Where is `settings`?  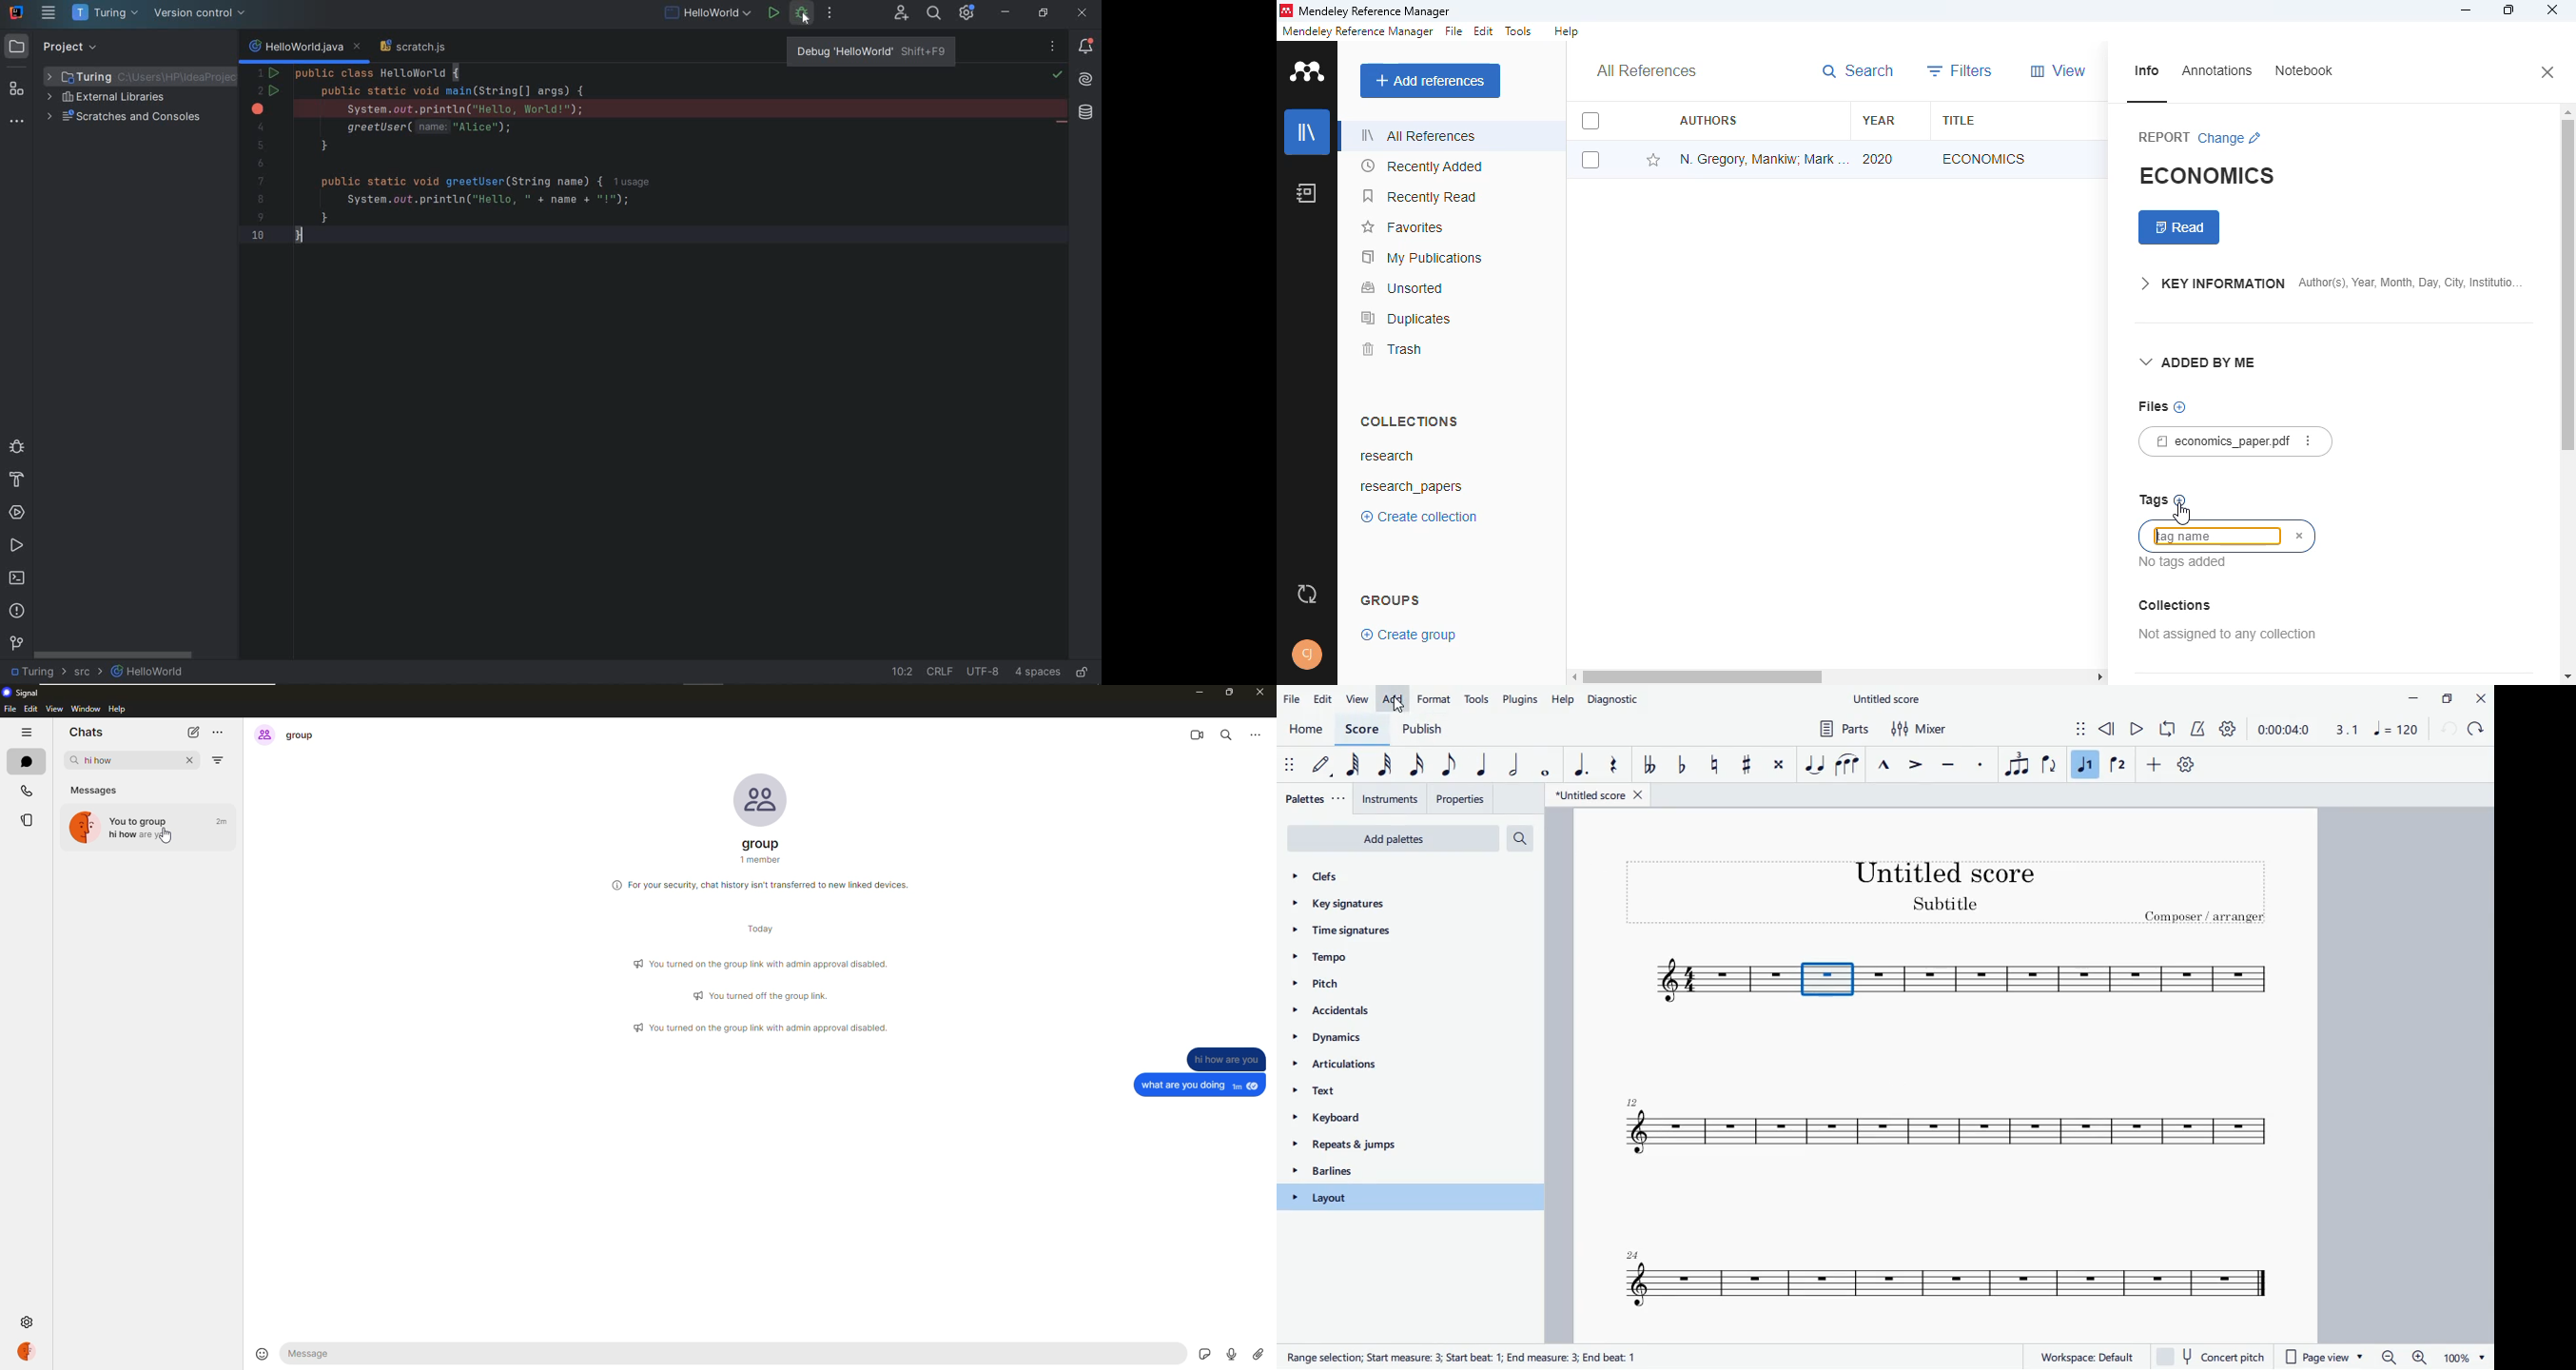
settings is located at coordinates (2232, 730).